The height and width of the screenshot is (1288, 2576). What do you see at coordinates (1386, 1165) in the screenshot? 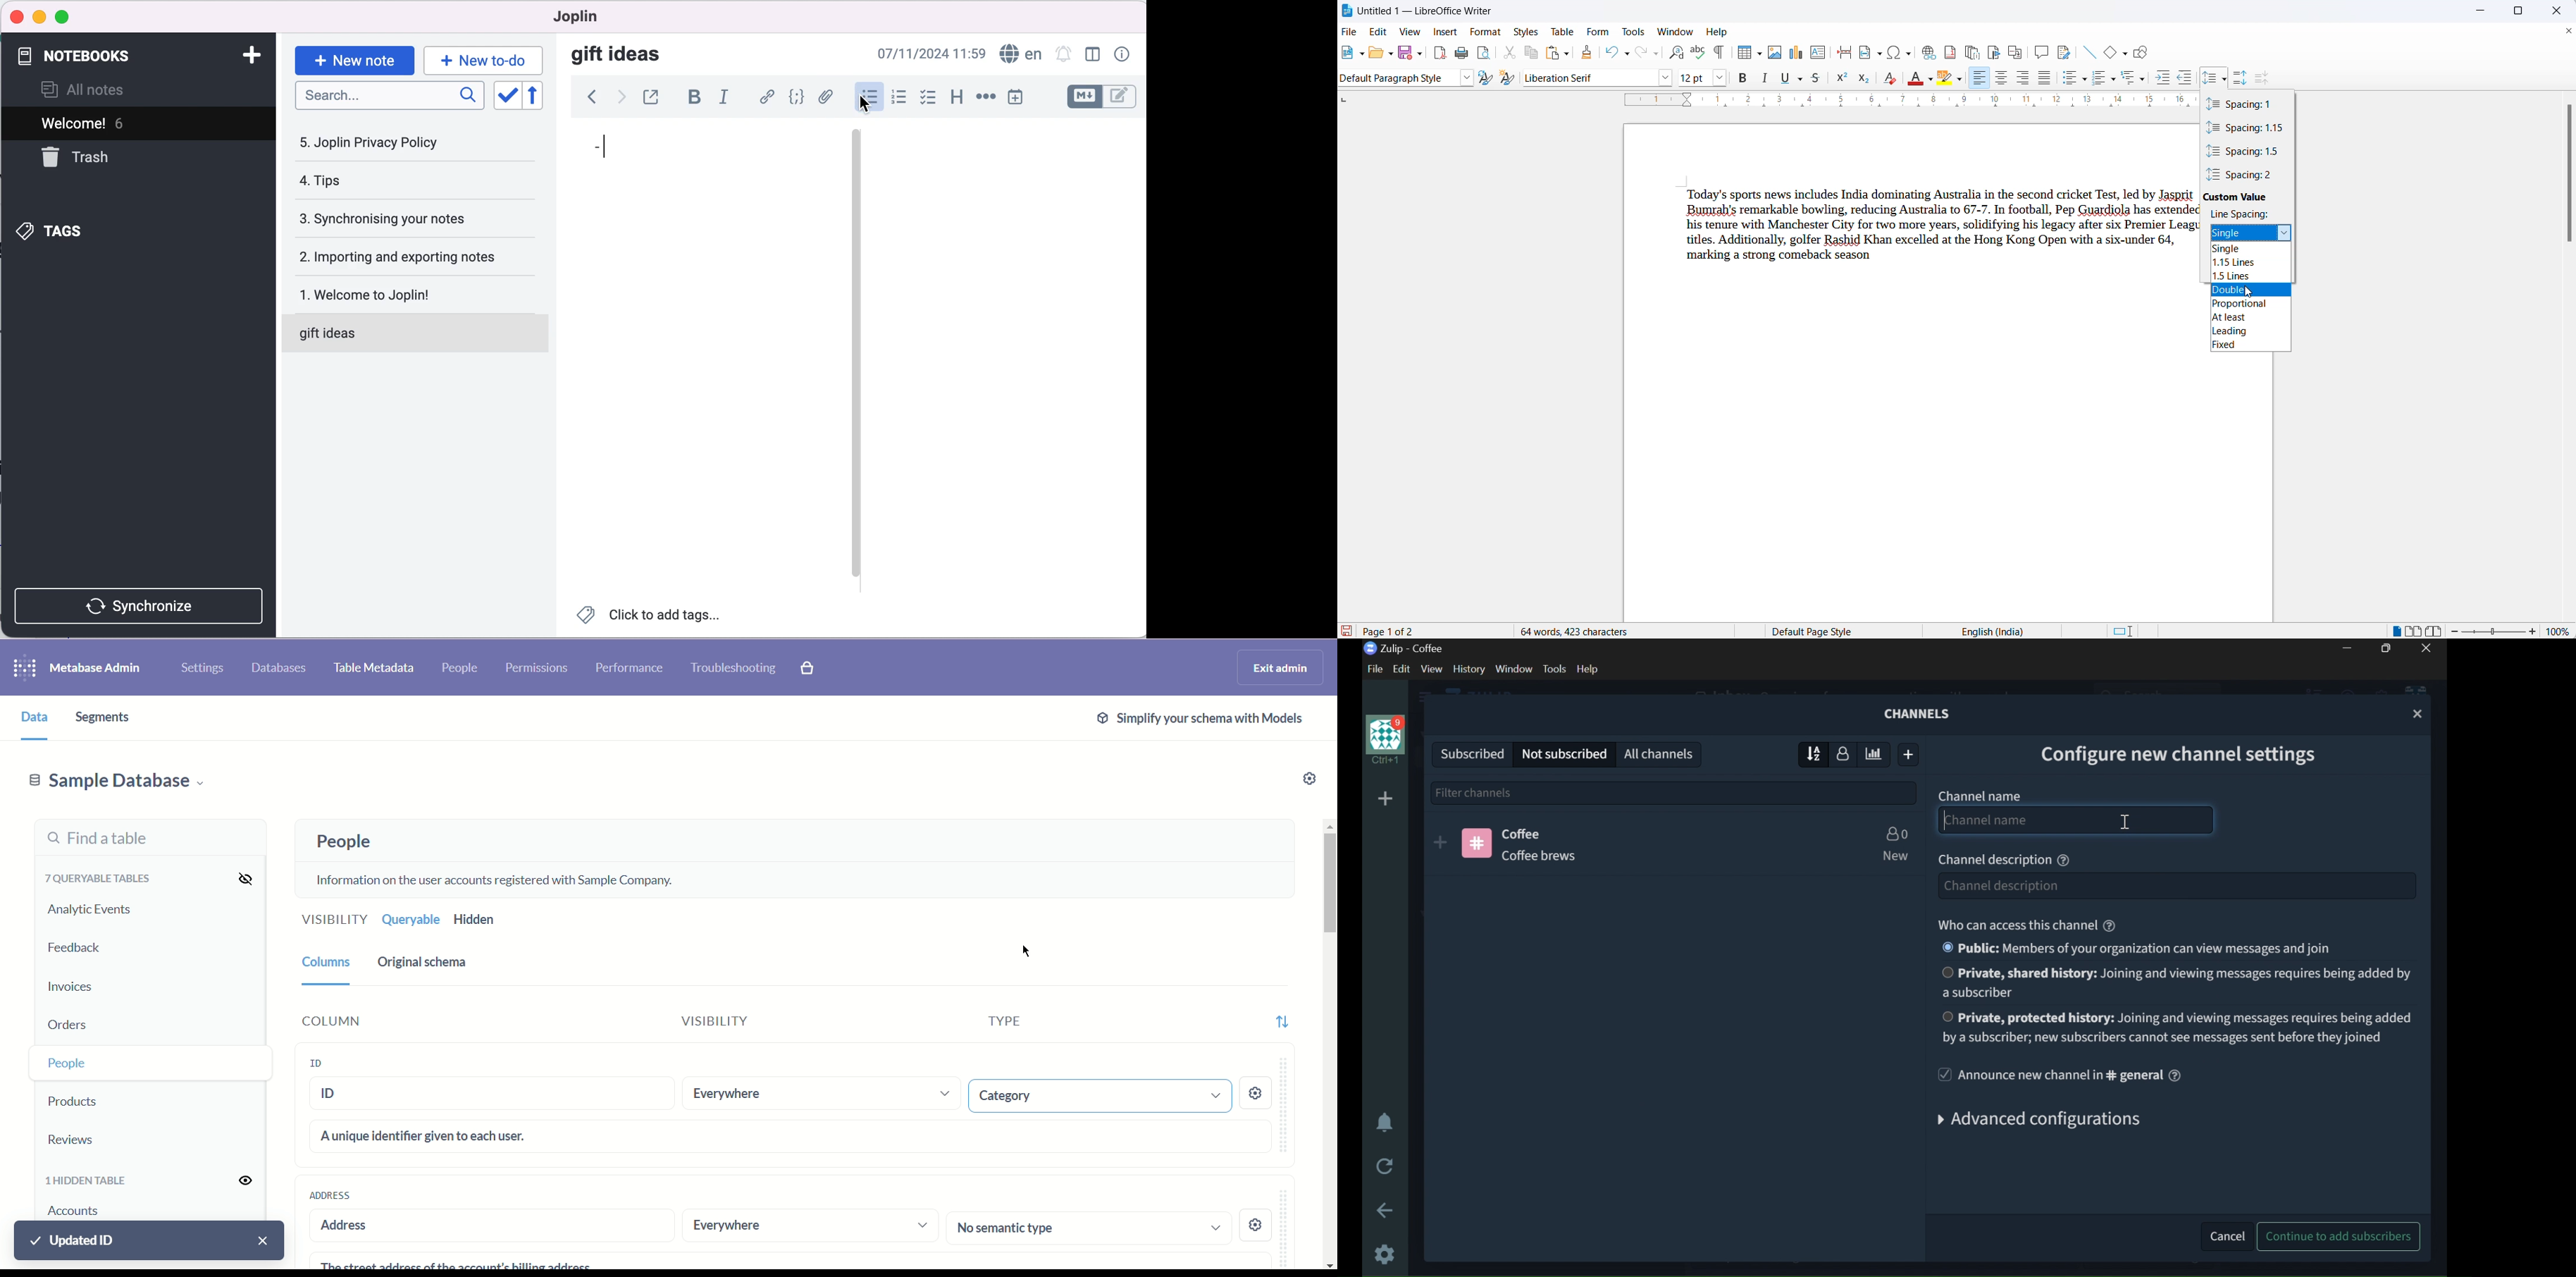
I see `RELOAD` at bounding box center [1386, 1165].